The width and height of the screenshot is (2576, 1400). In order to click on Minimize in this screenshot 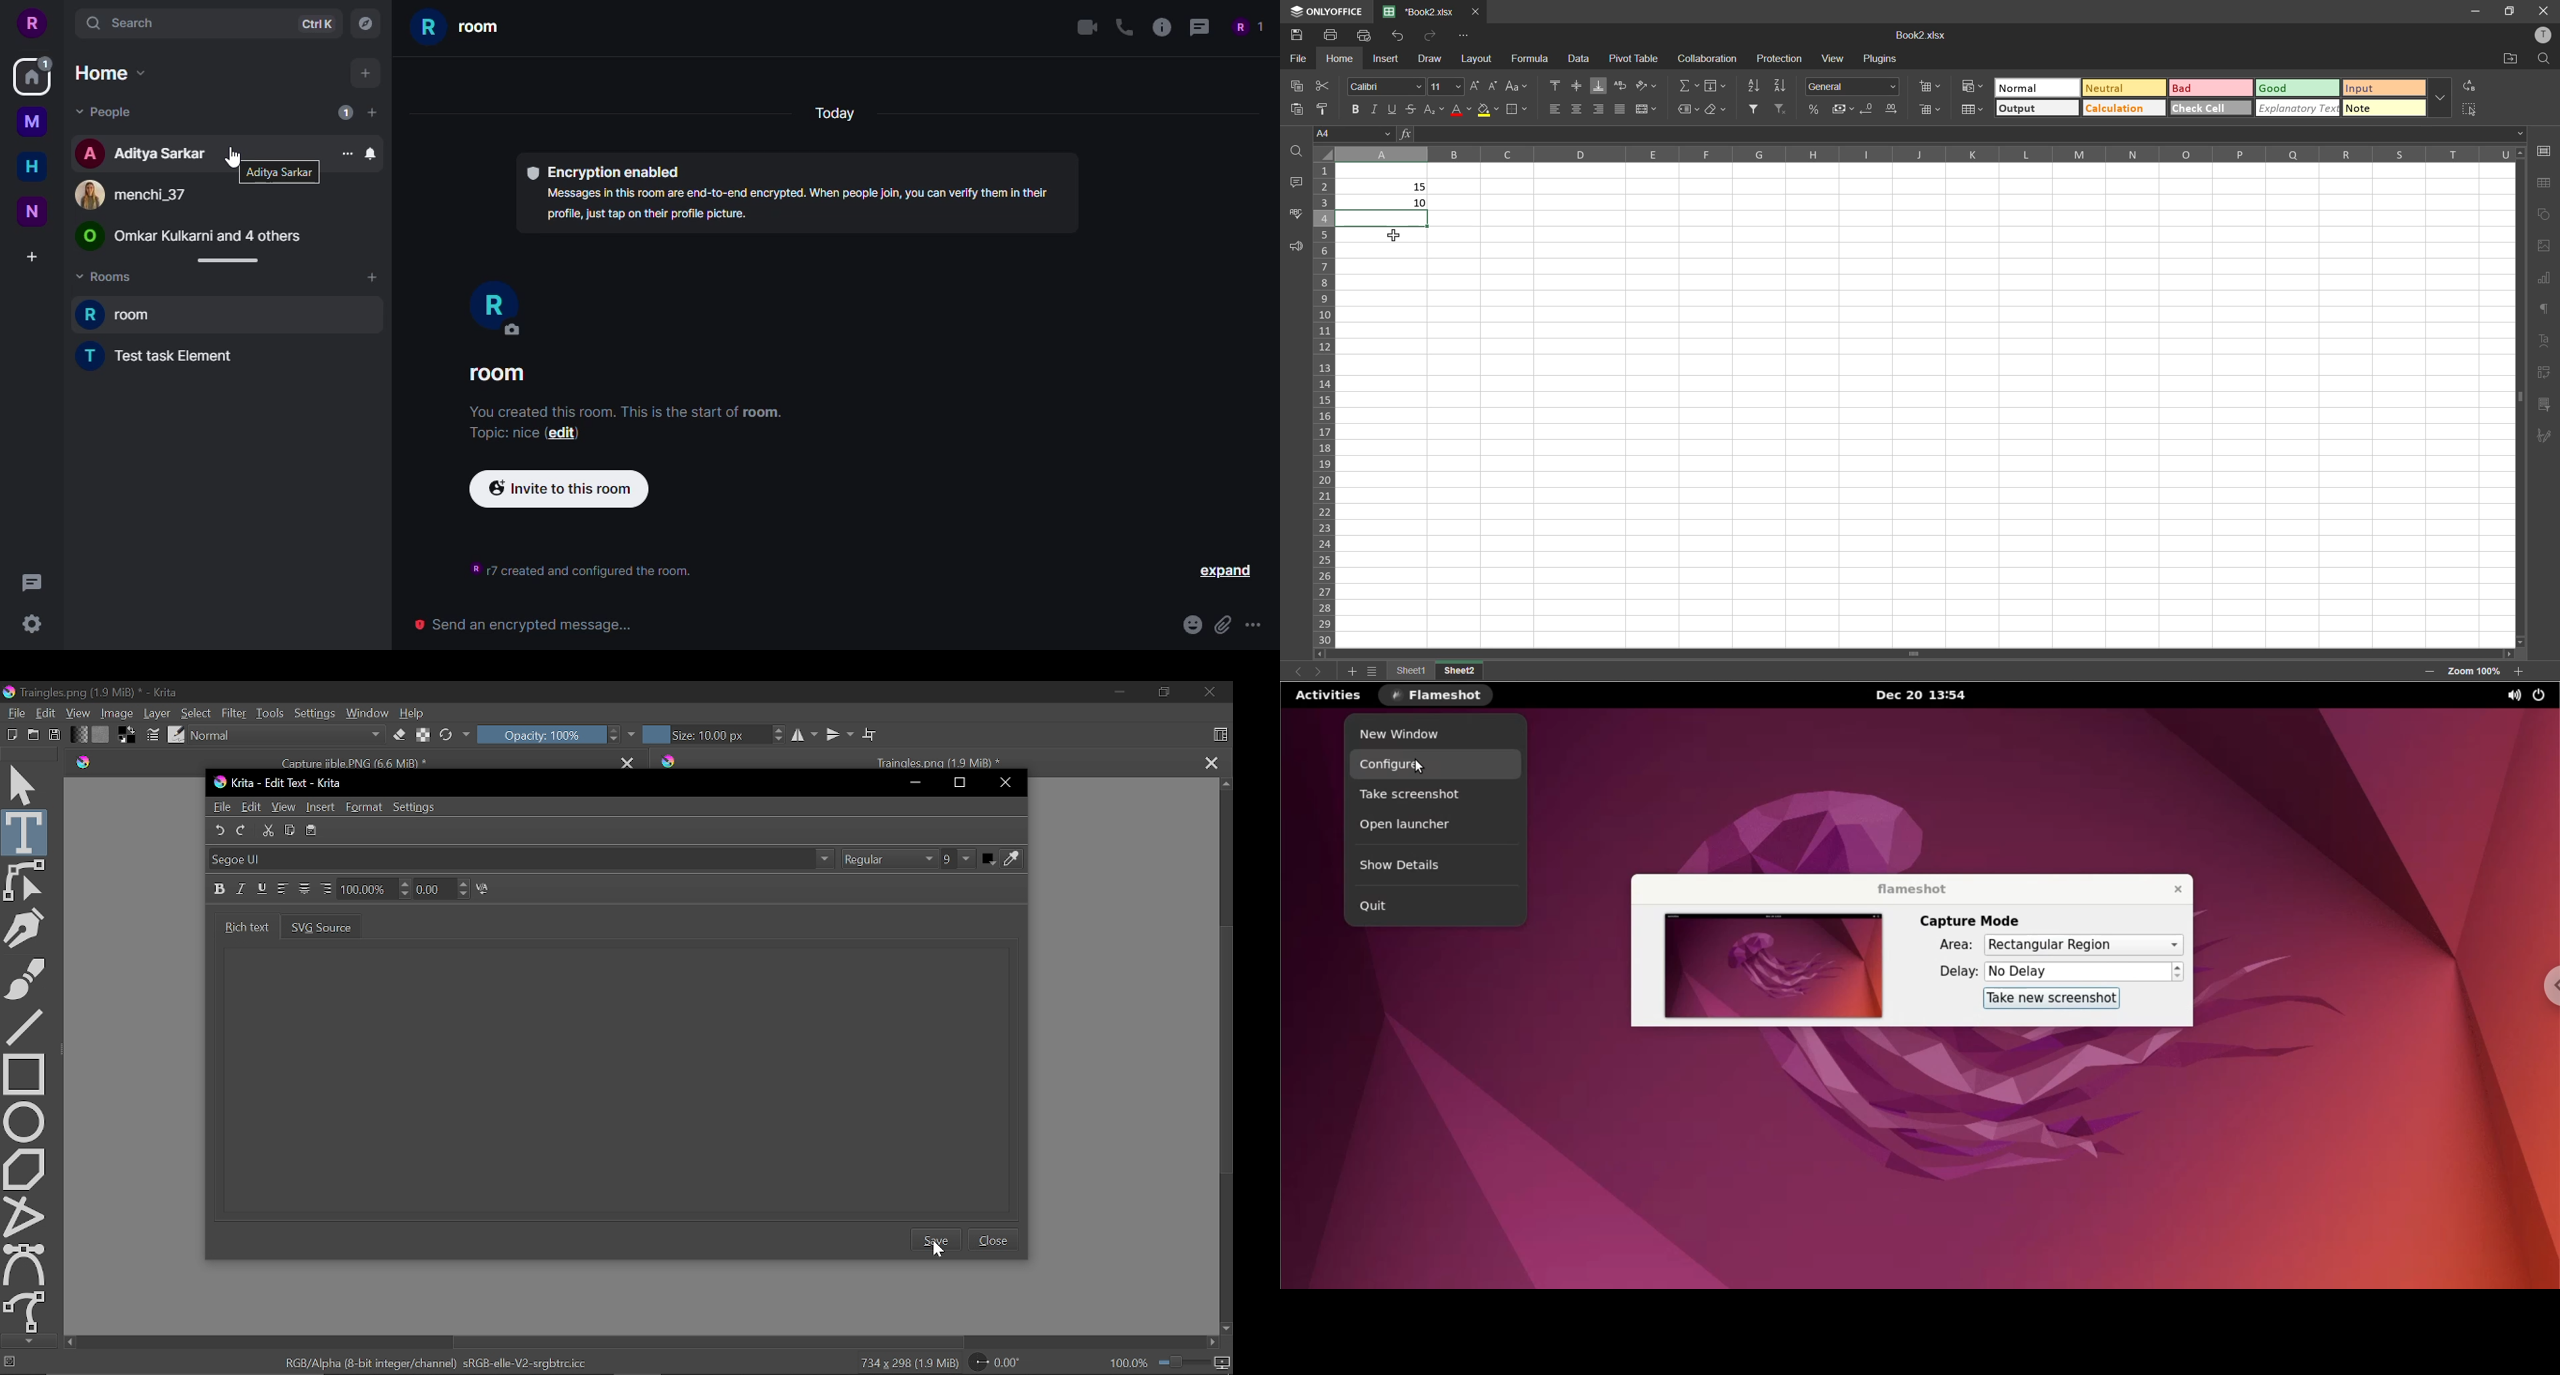, I will do `click(913, 781)`.